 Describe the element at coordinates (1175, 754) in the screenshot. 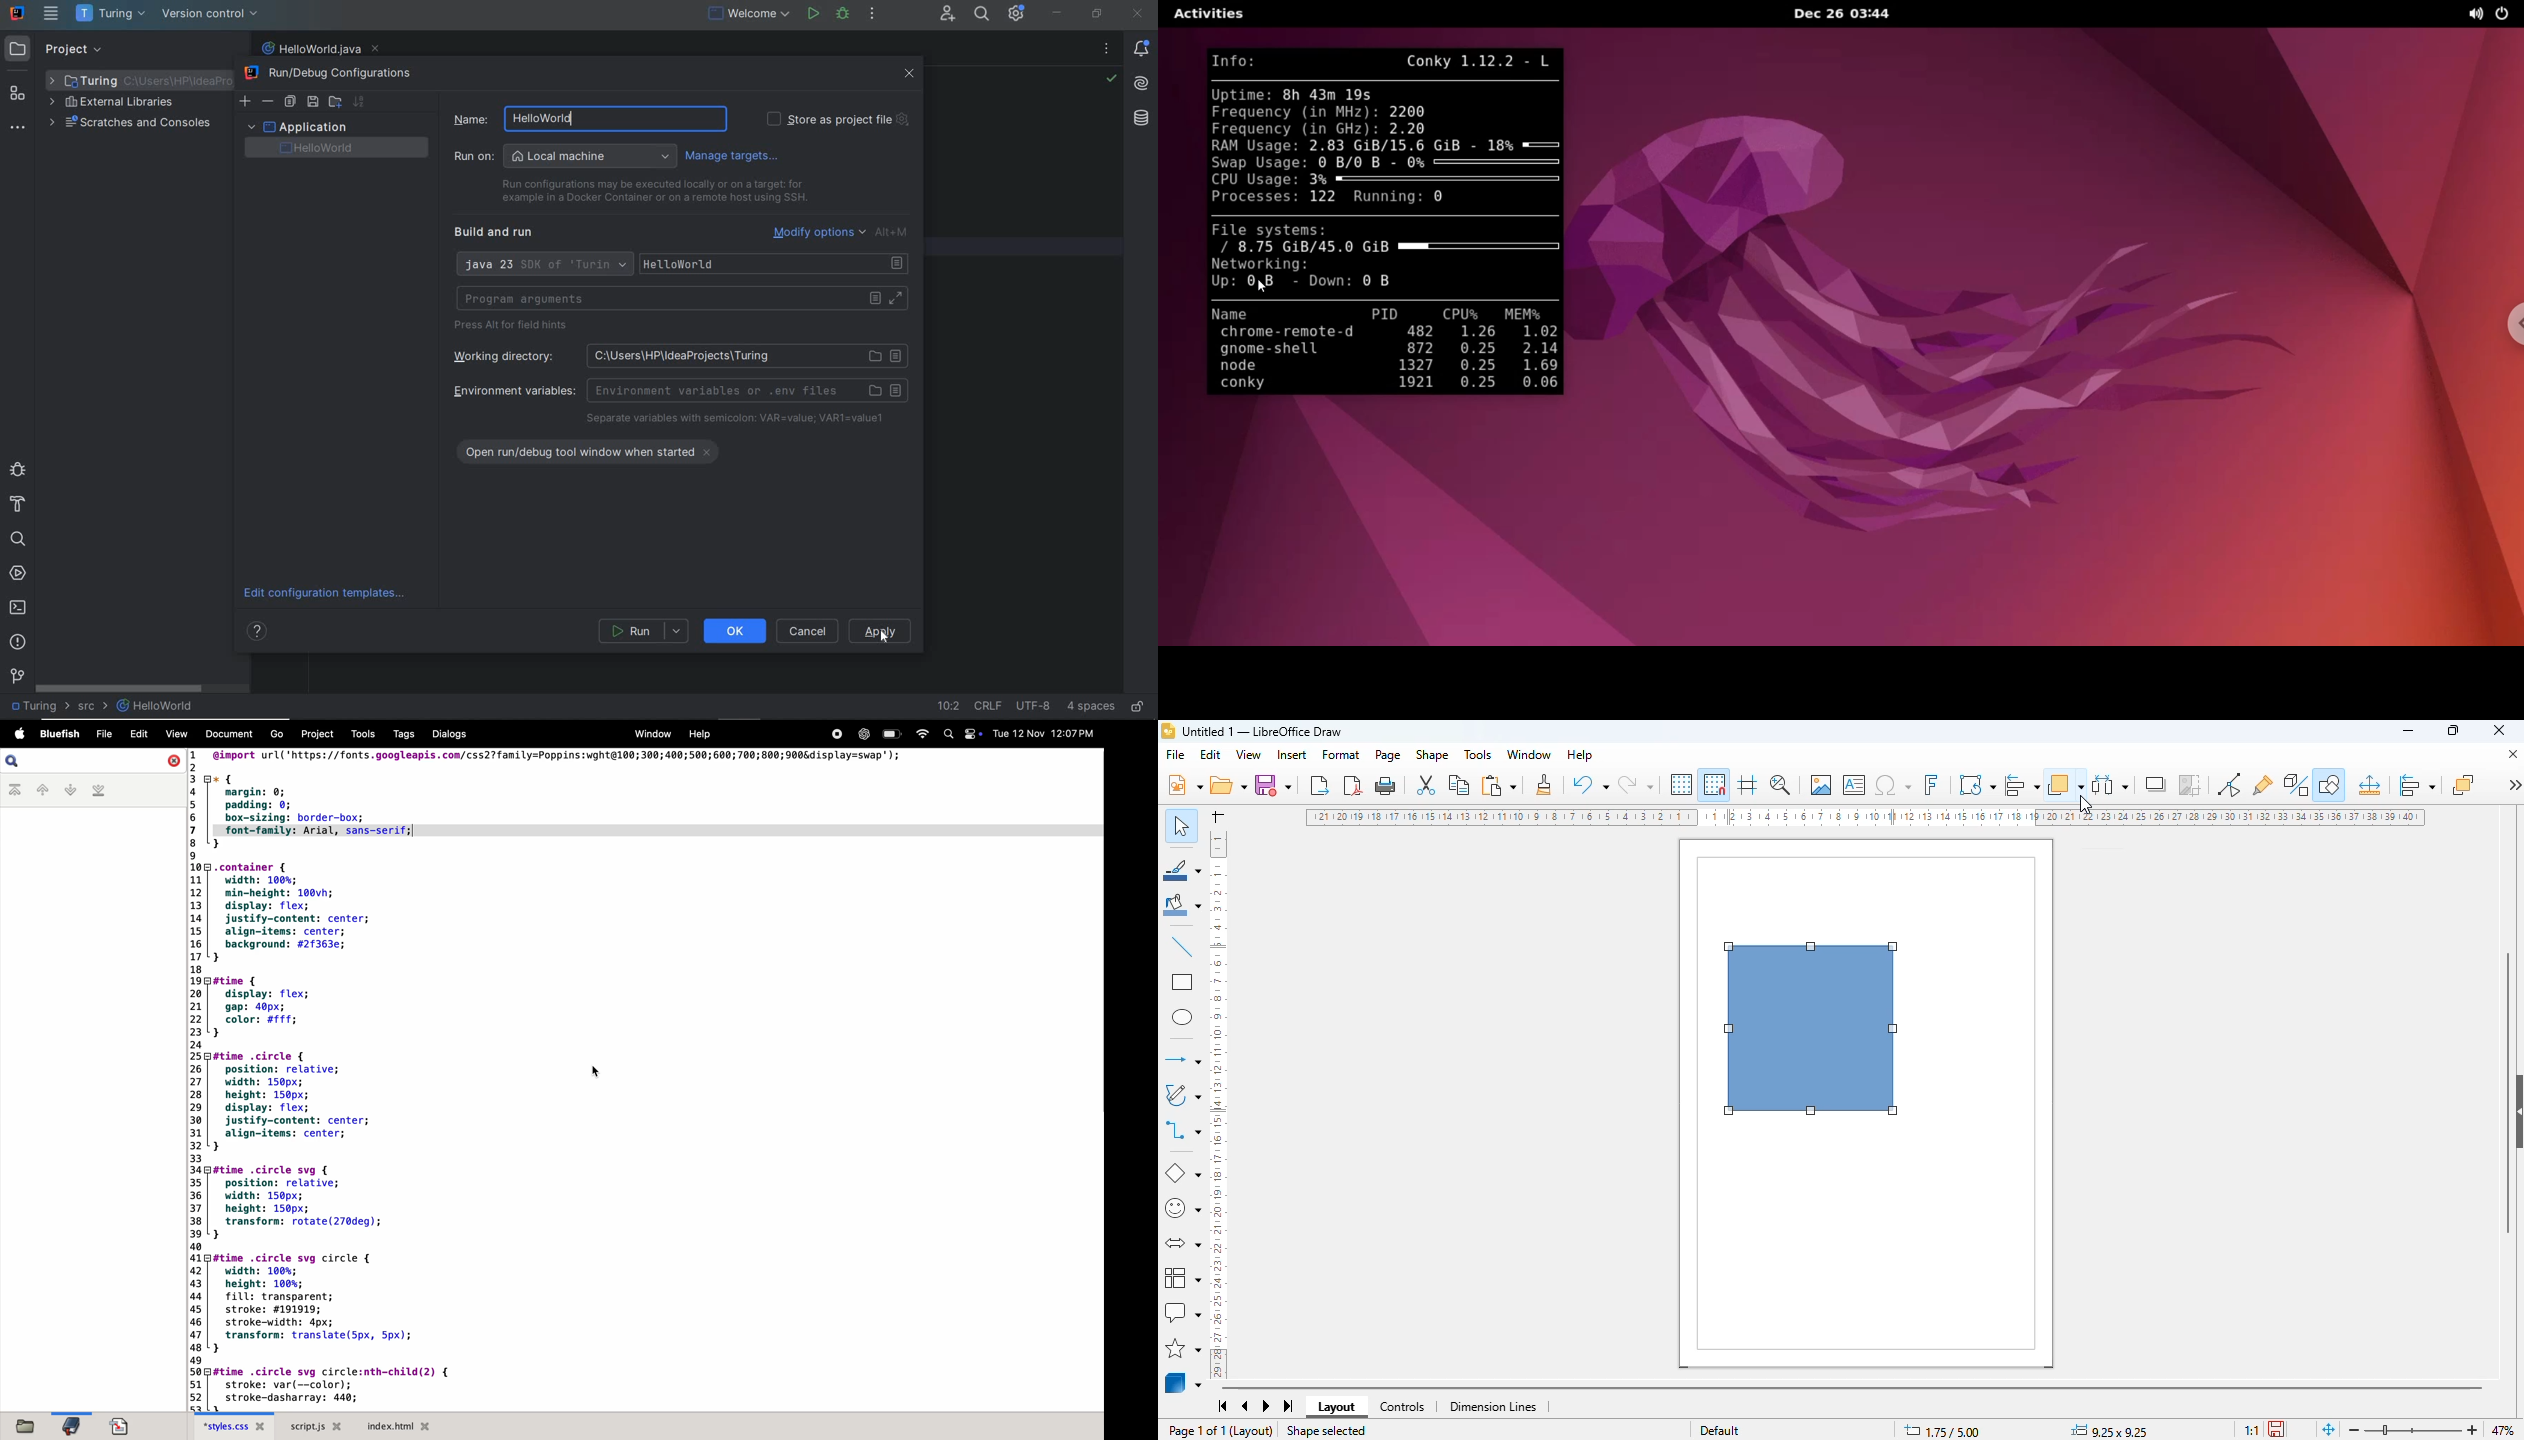

I see `file` at that location.